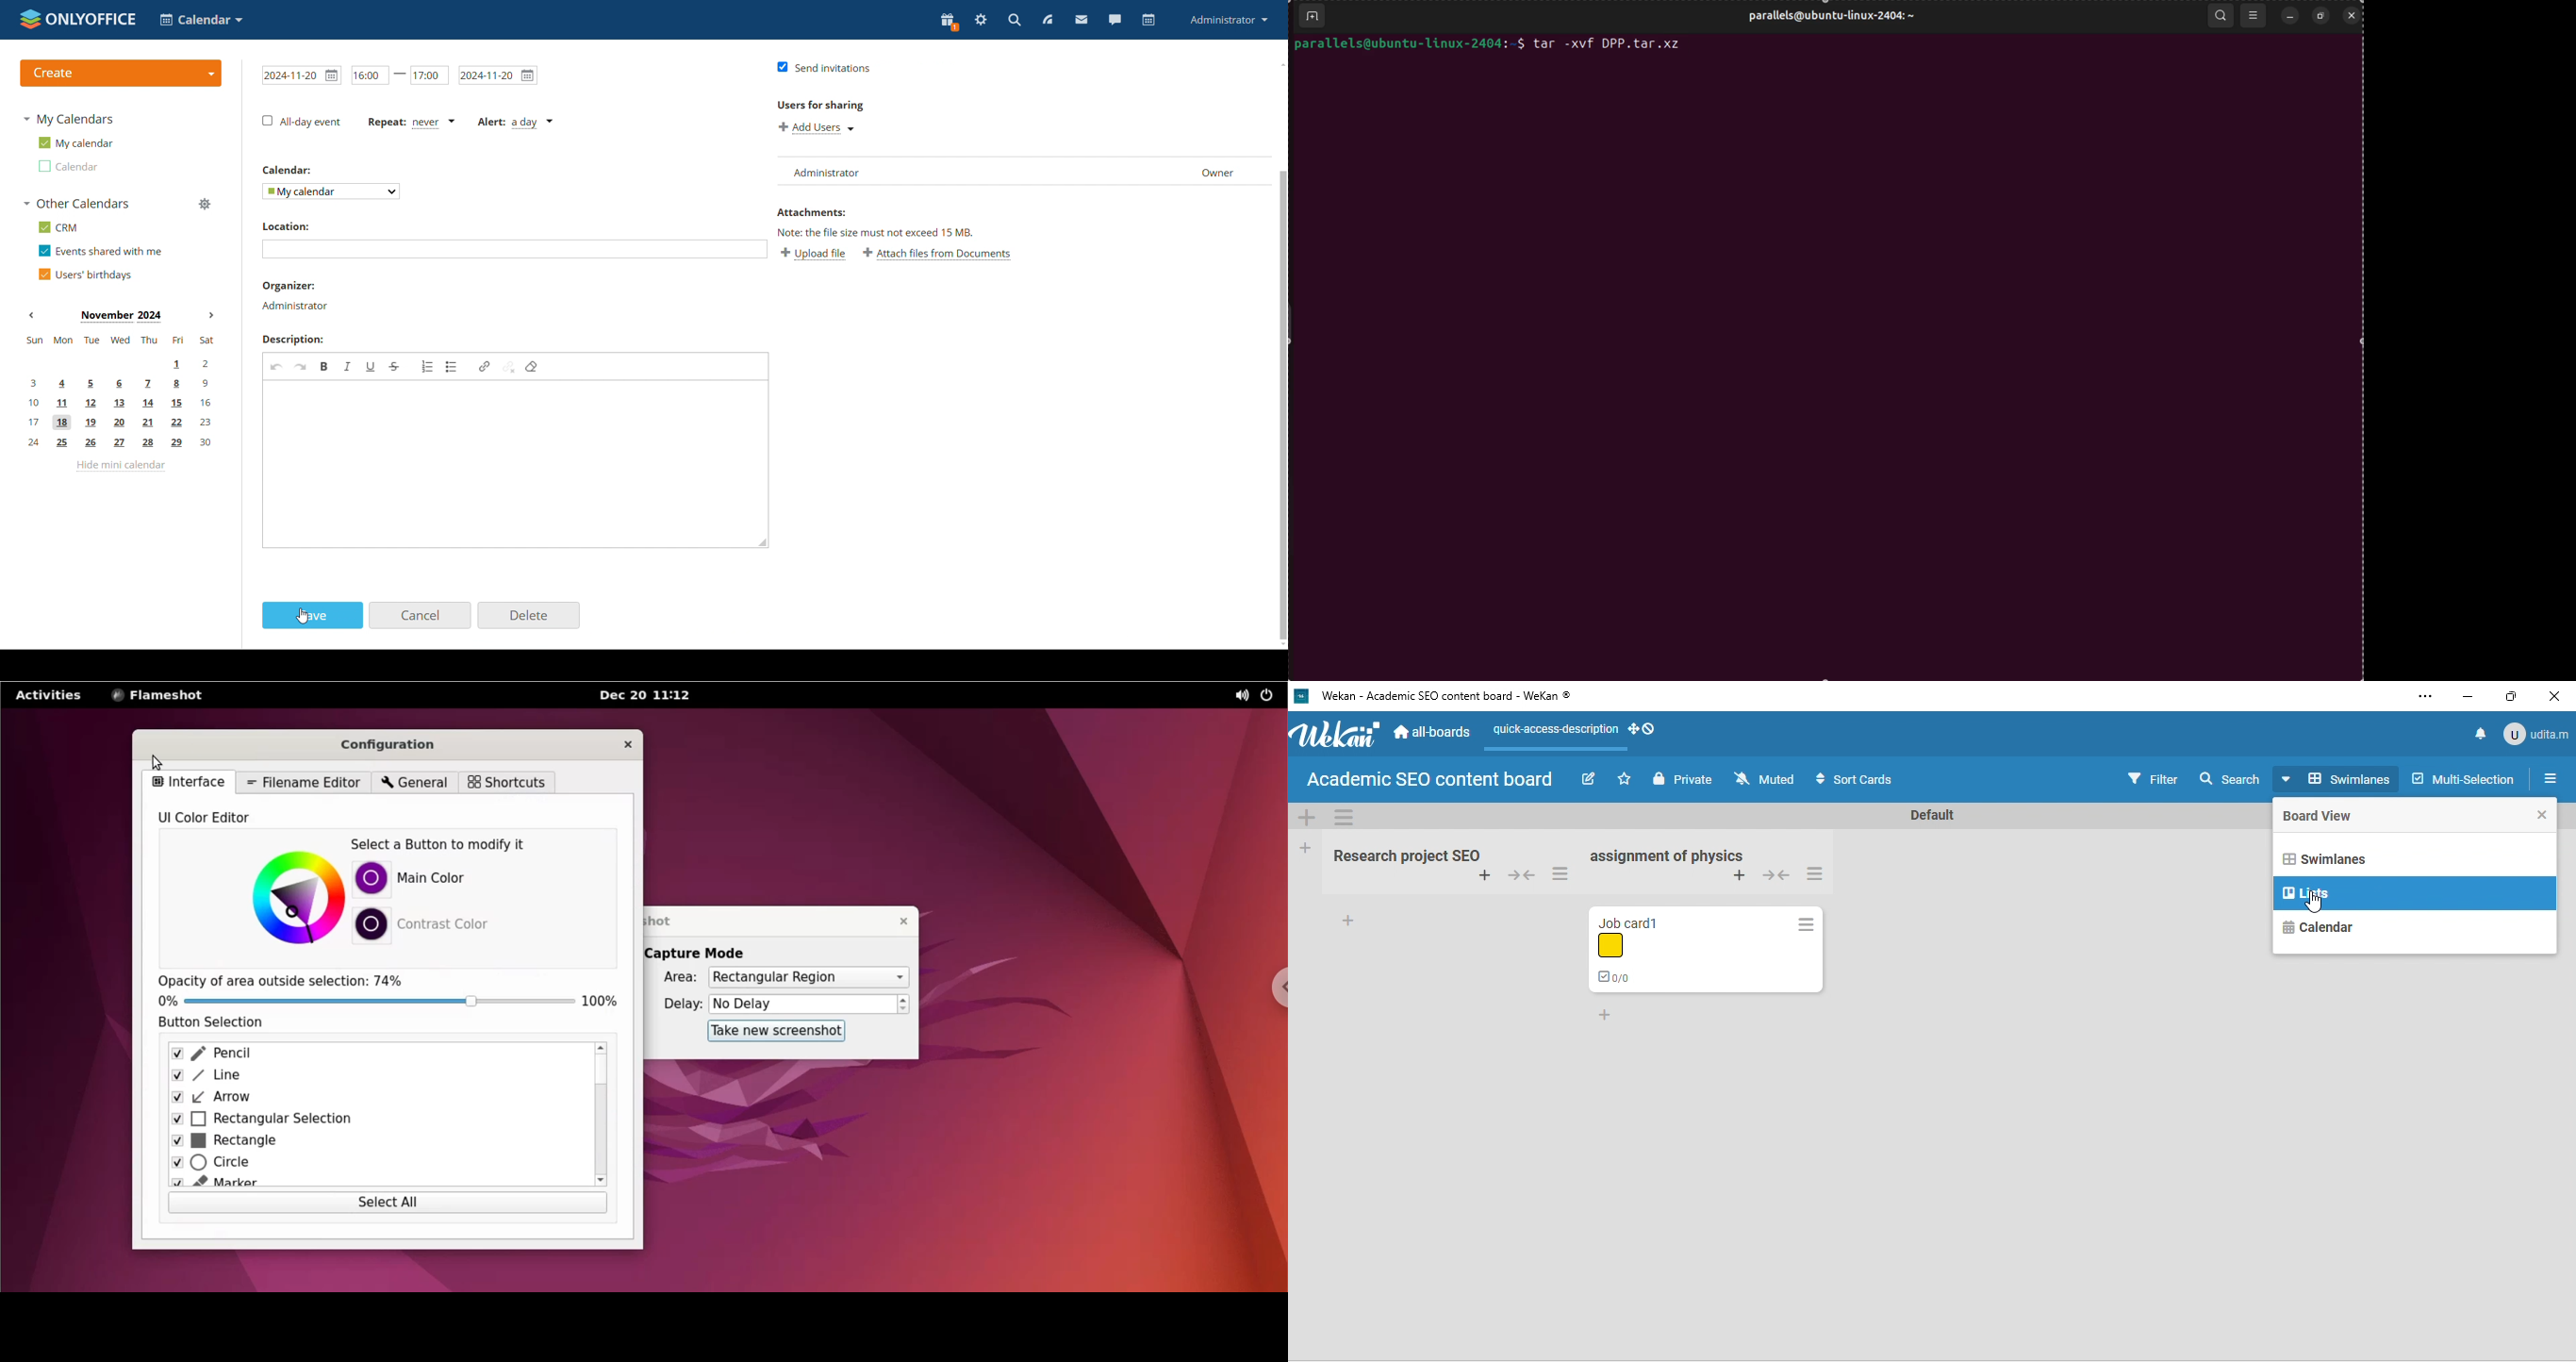  I want to click on swimlanes, so click(2339, 777).